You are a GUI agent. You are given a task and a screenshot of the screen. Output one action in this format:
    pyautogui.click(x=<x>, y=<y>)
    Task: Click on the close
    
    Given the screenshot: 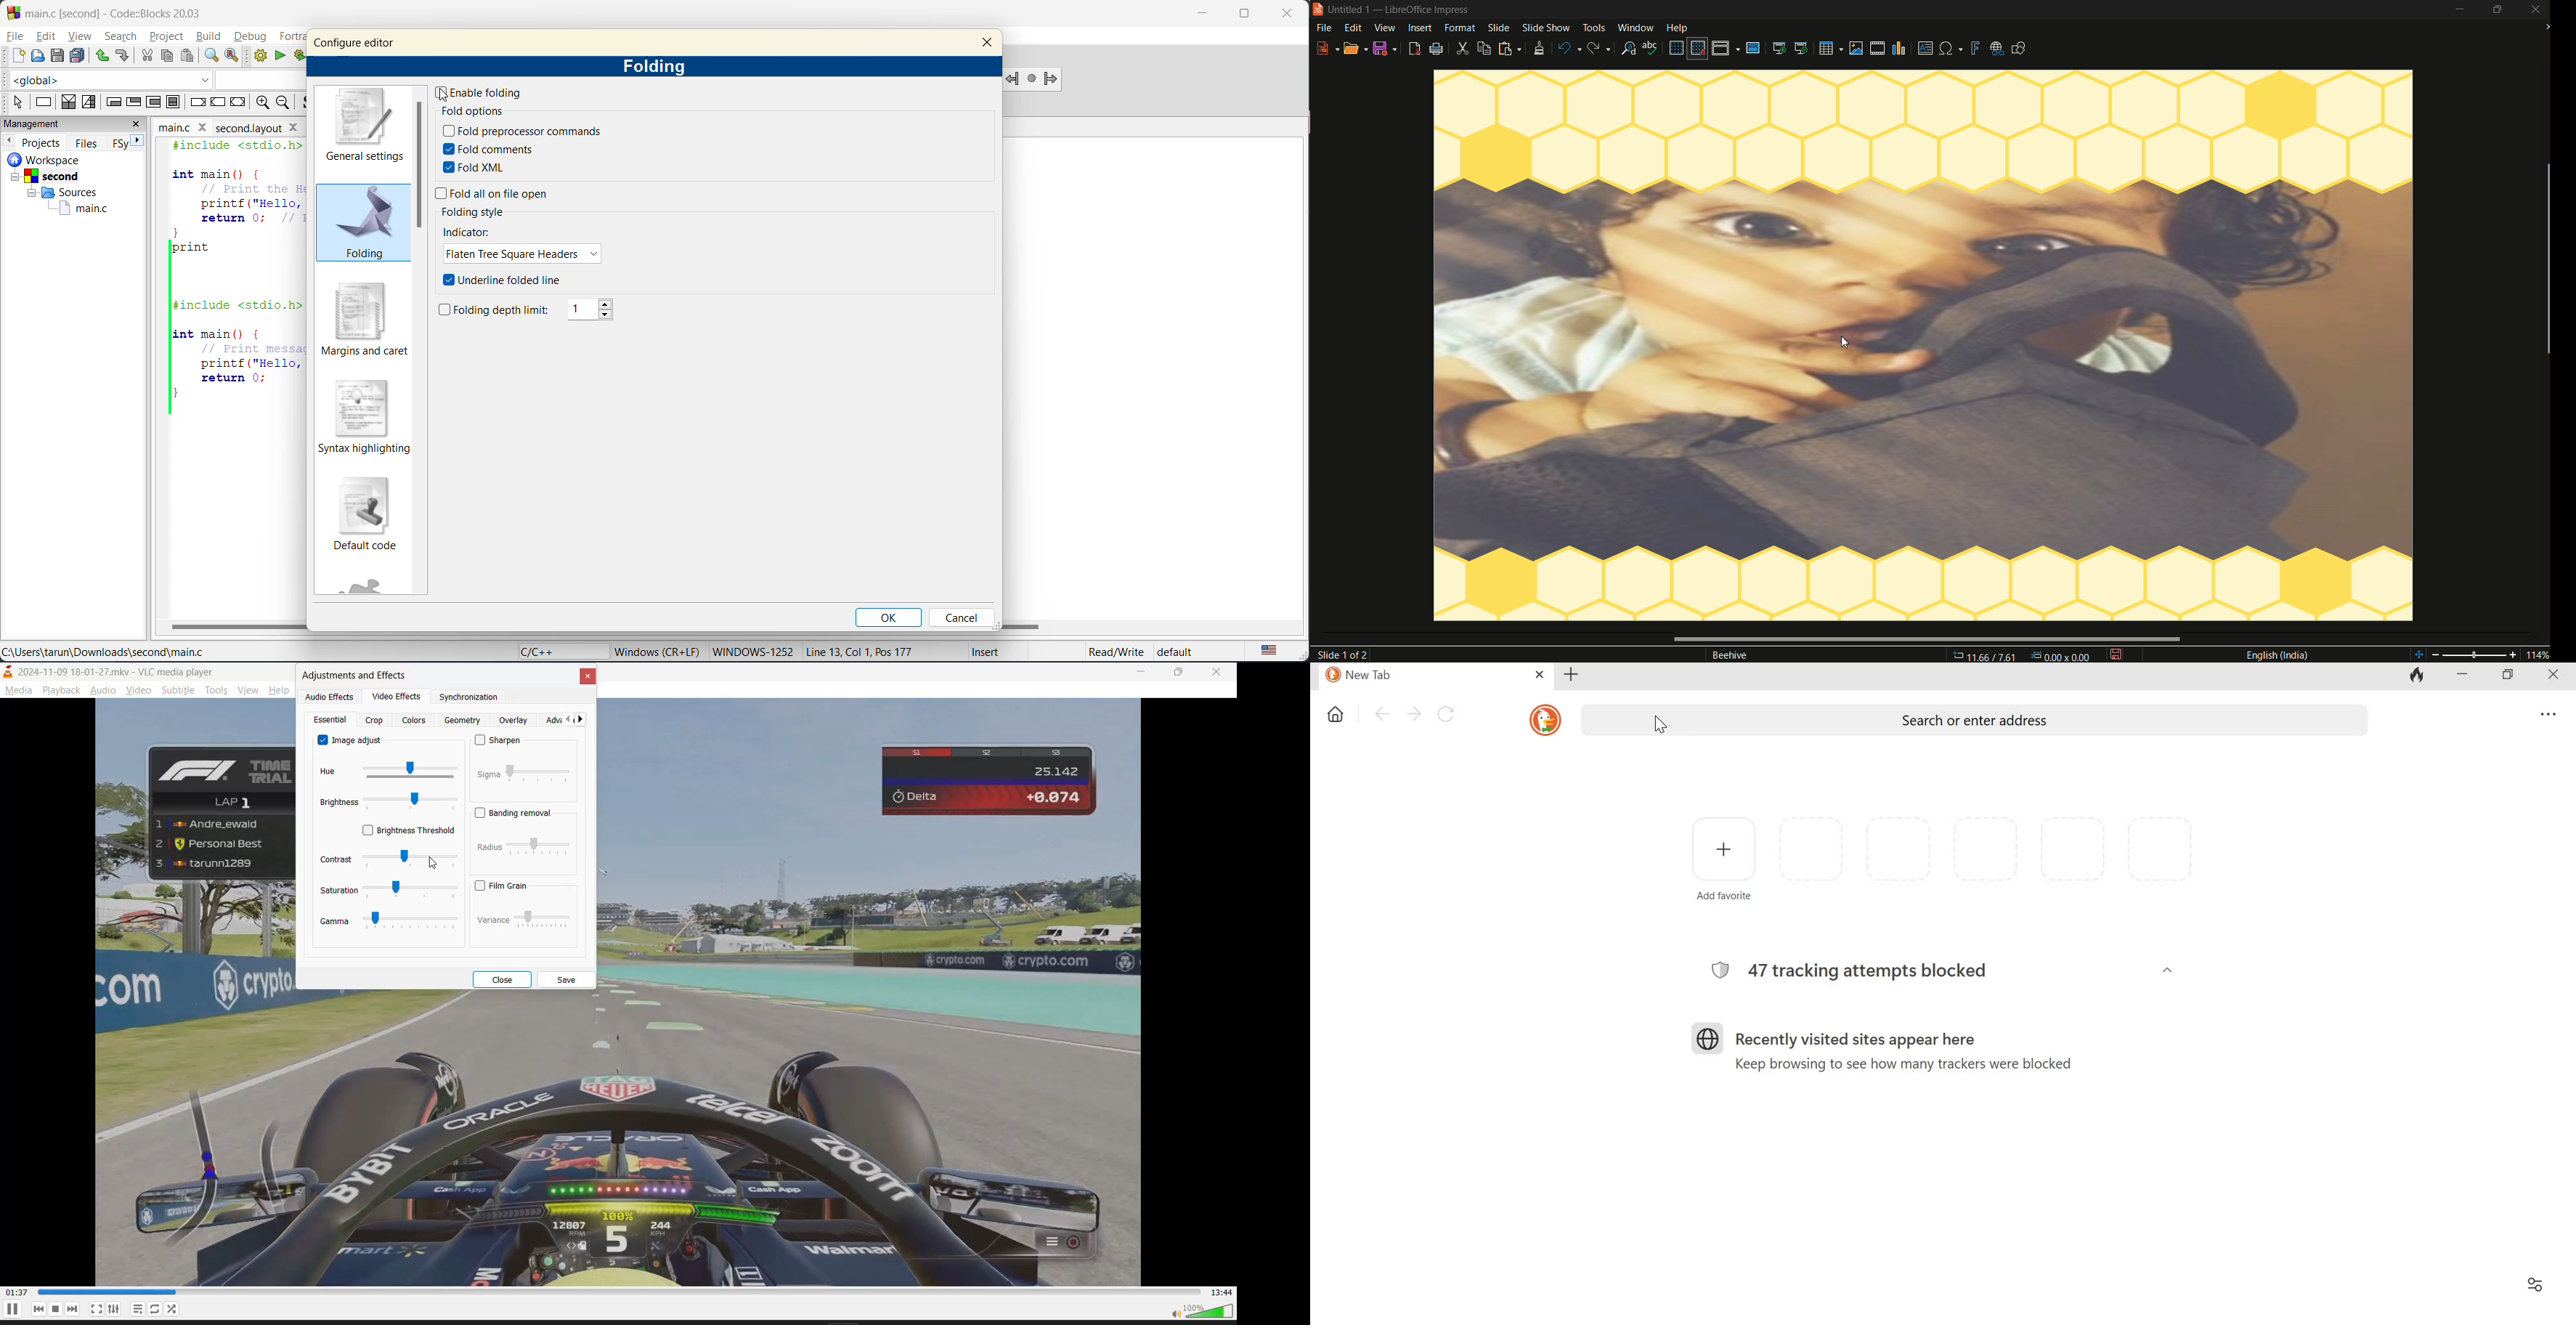 What is the action you would take?
    pyautogui.click(x=988, y=44)
    